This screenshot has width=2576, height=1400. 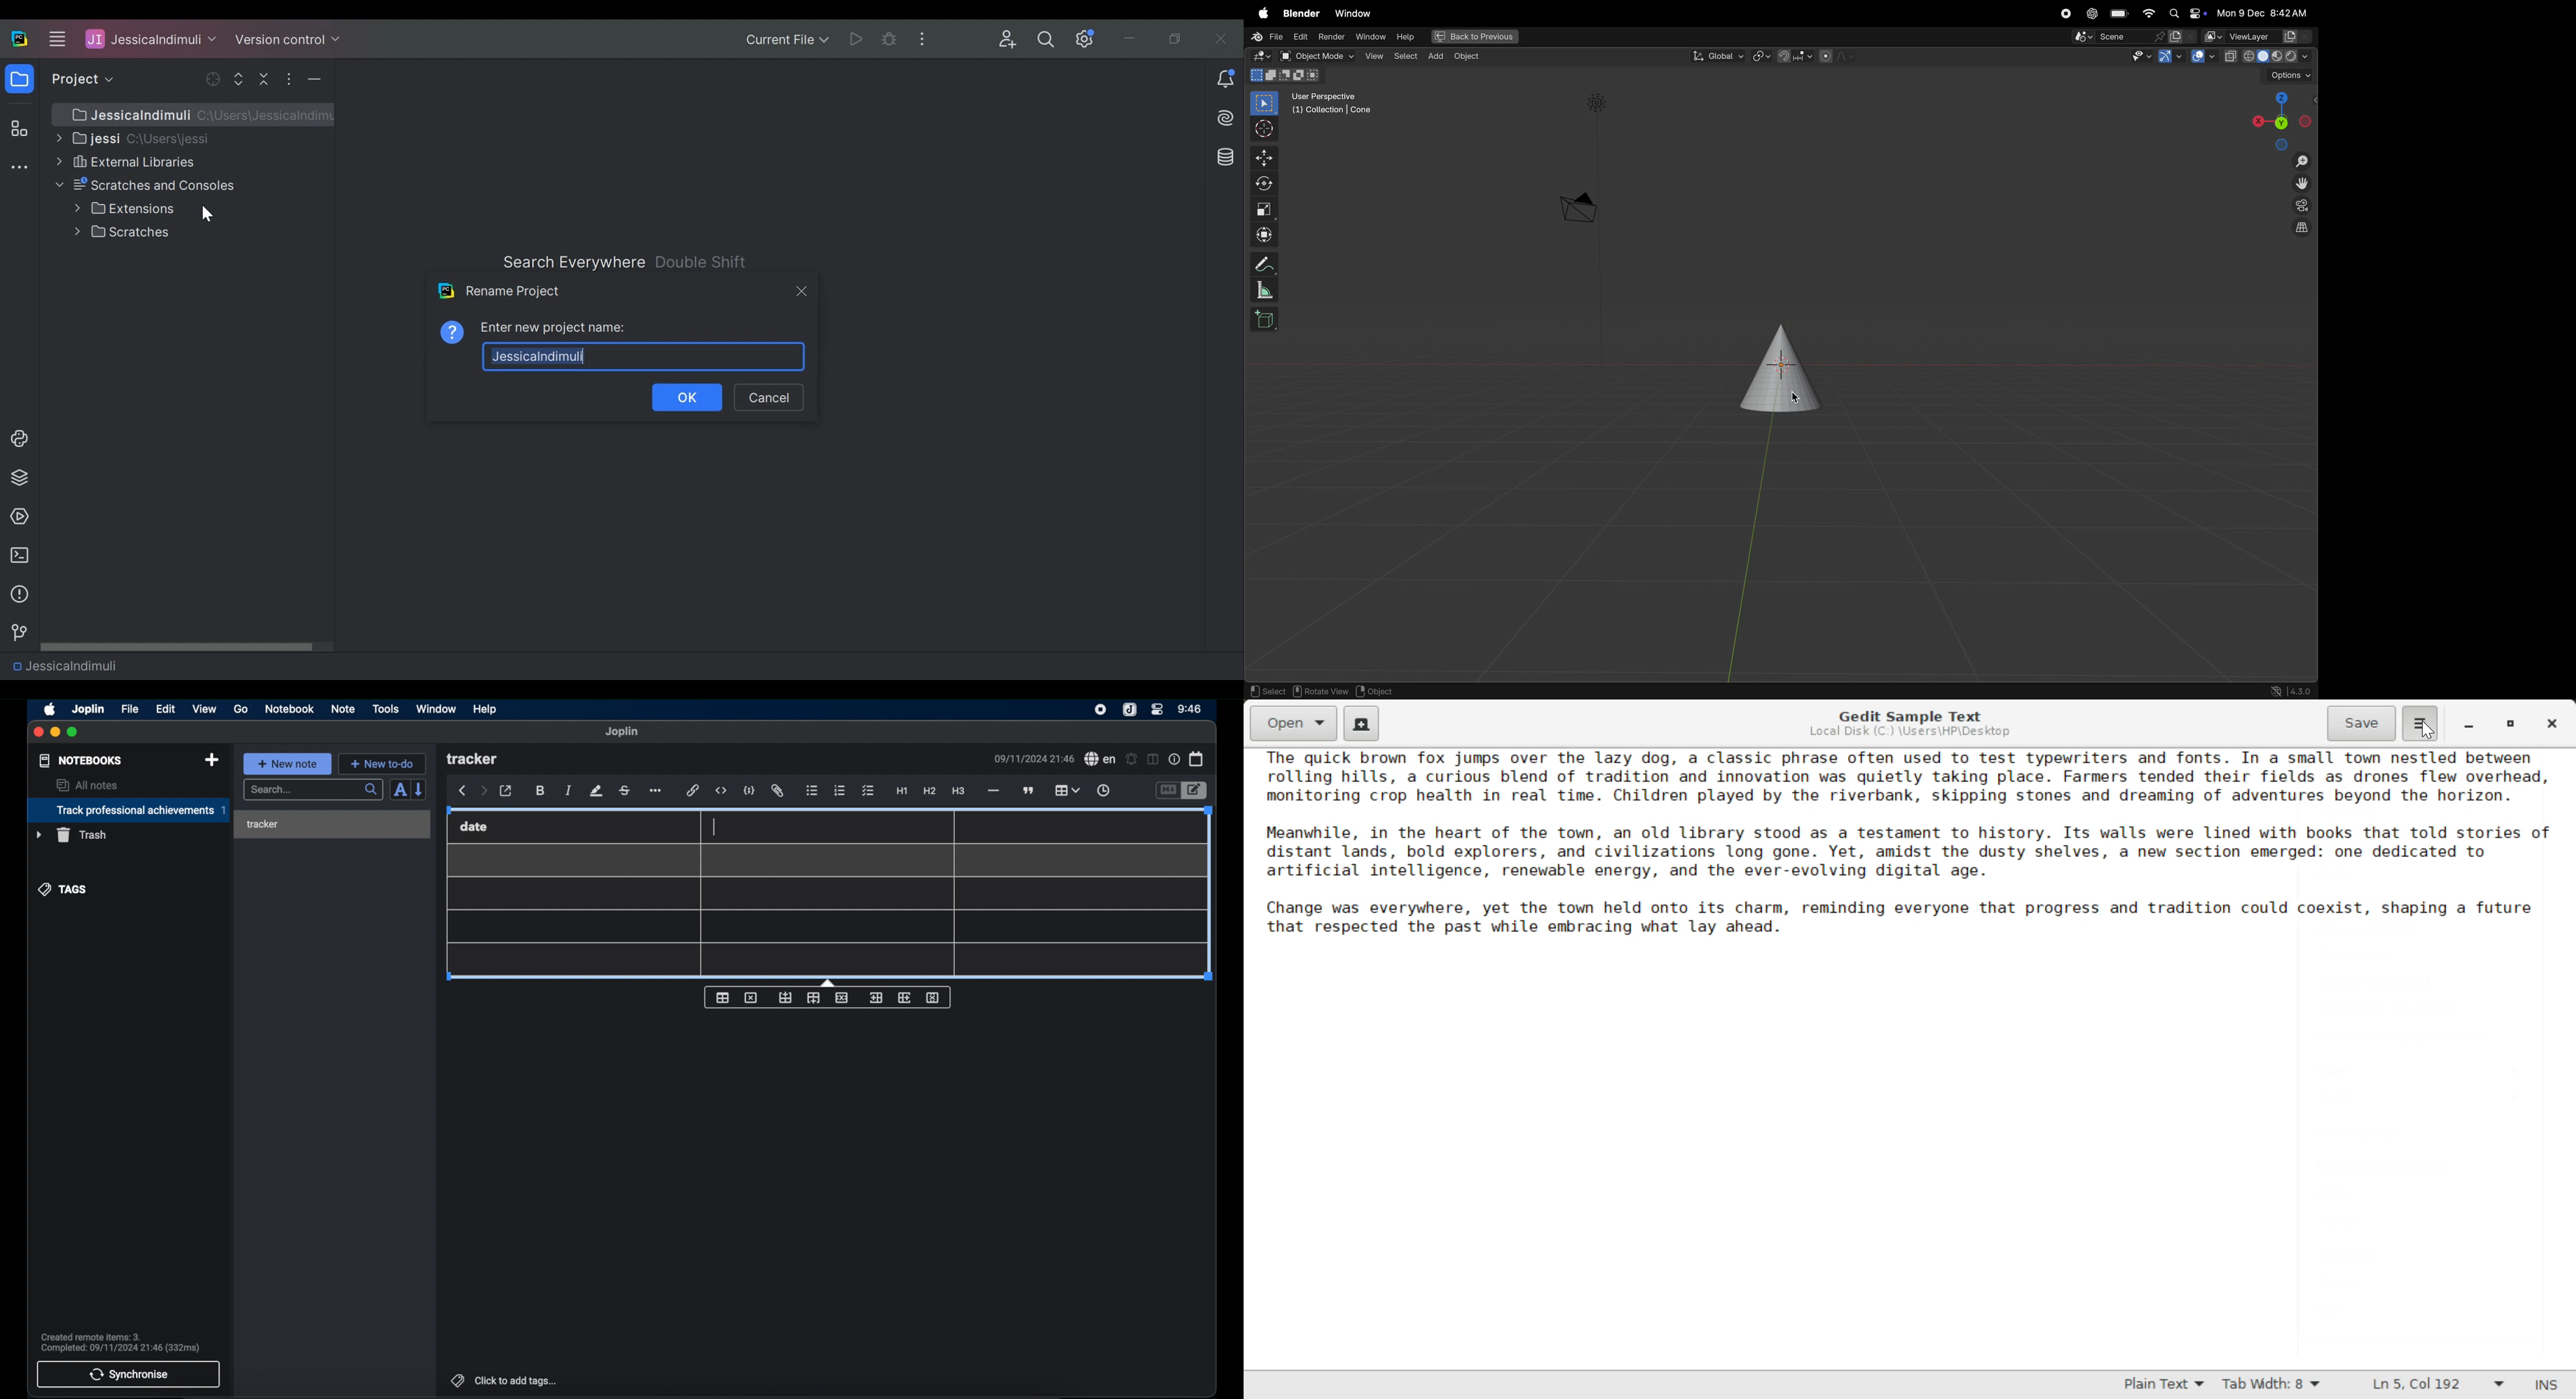 I want to click on Project Name, so click(x=151, y=38).